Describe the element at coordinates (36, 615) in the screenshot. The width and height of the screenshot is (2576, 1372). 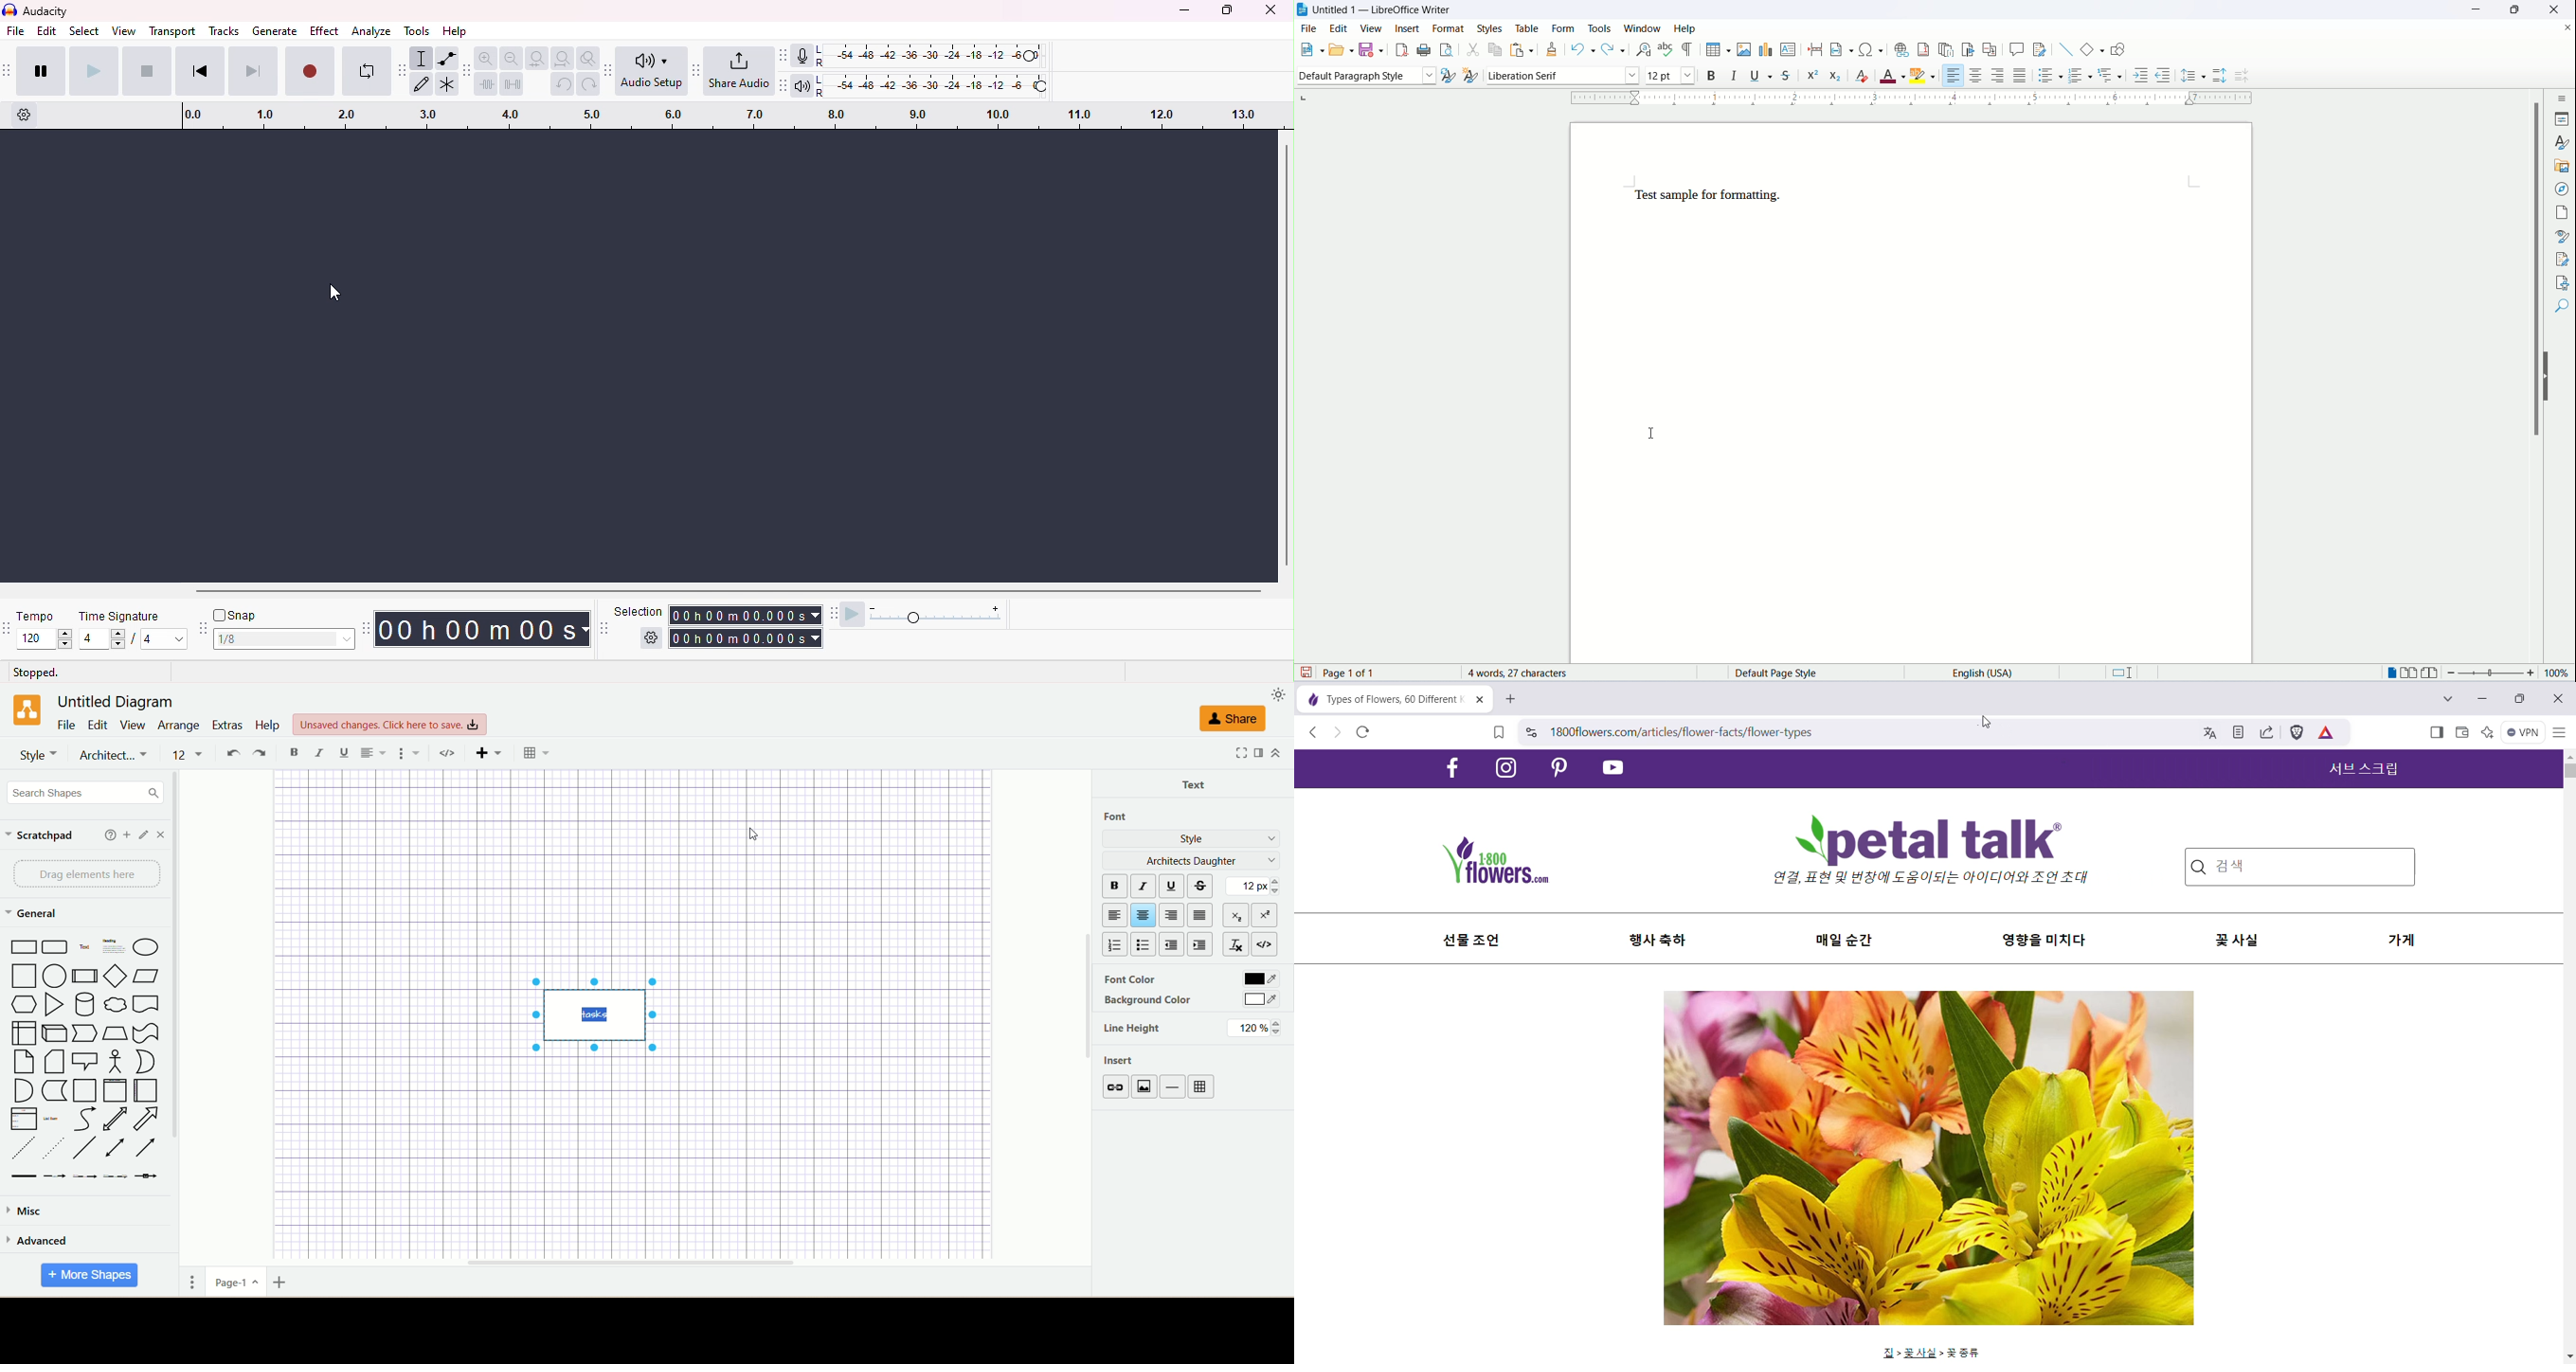
I see `tempo` at that location.